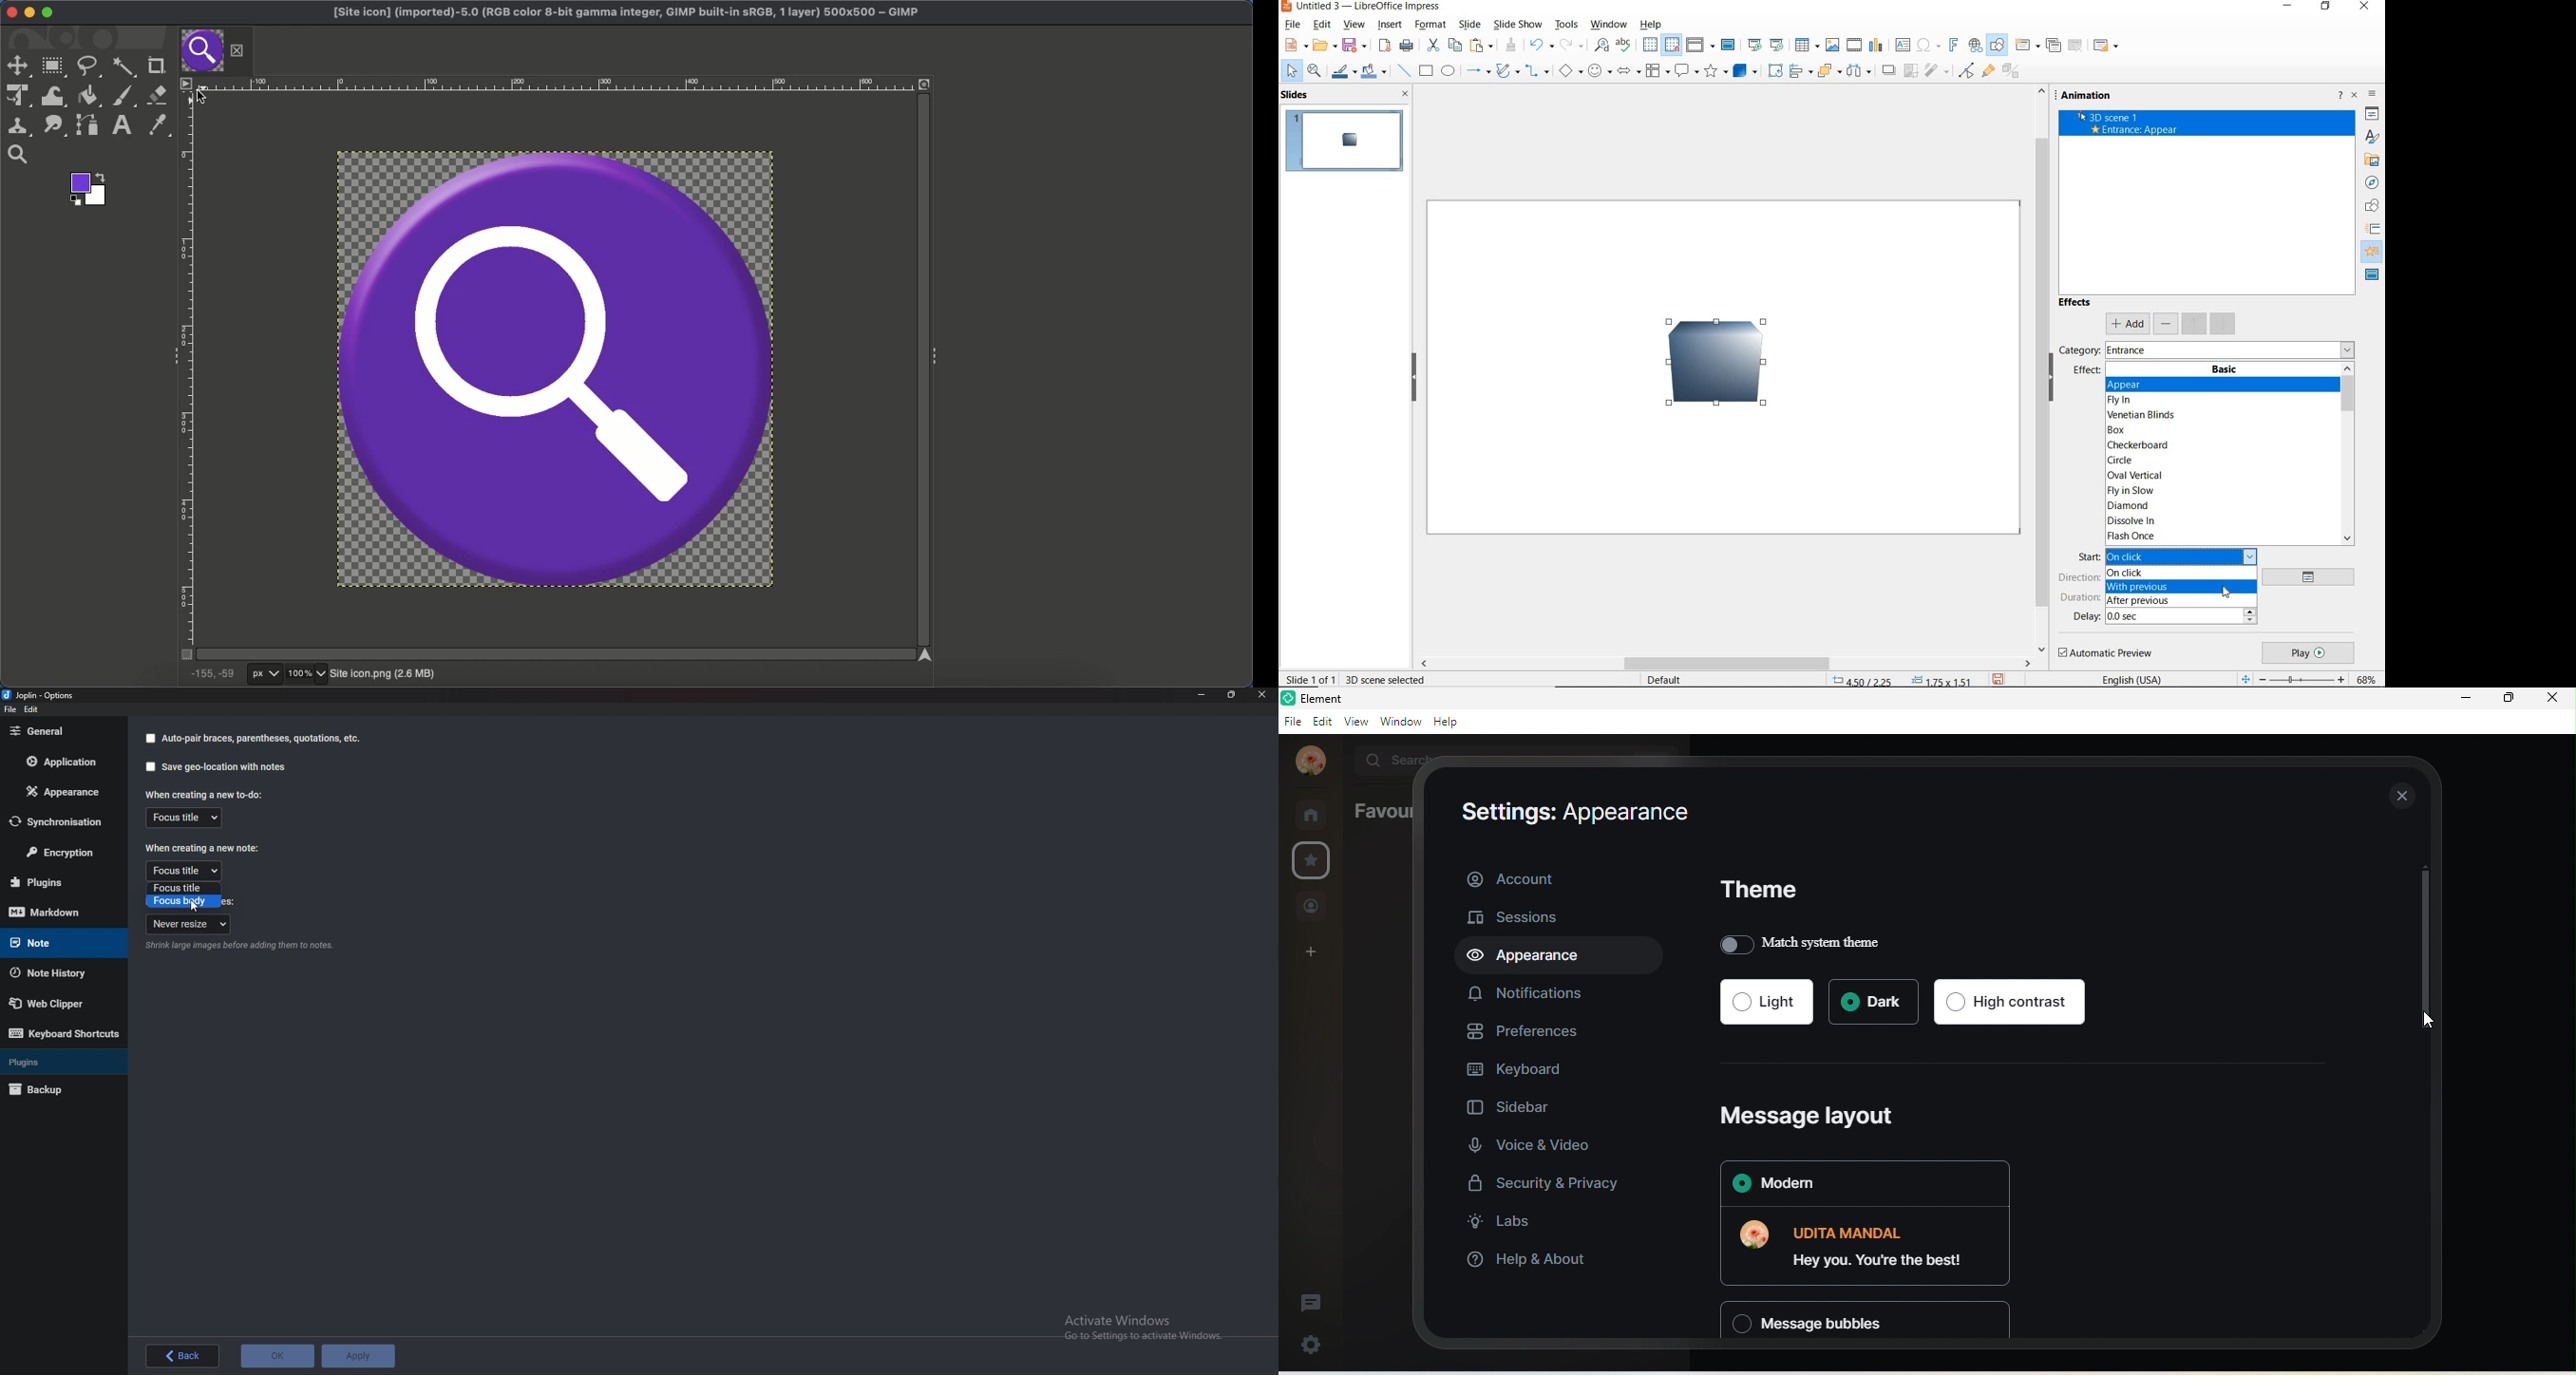 The height and width of the screenshot is (1400, 2576). I want to click on cursor movement, so click(2431, 1026).